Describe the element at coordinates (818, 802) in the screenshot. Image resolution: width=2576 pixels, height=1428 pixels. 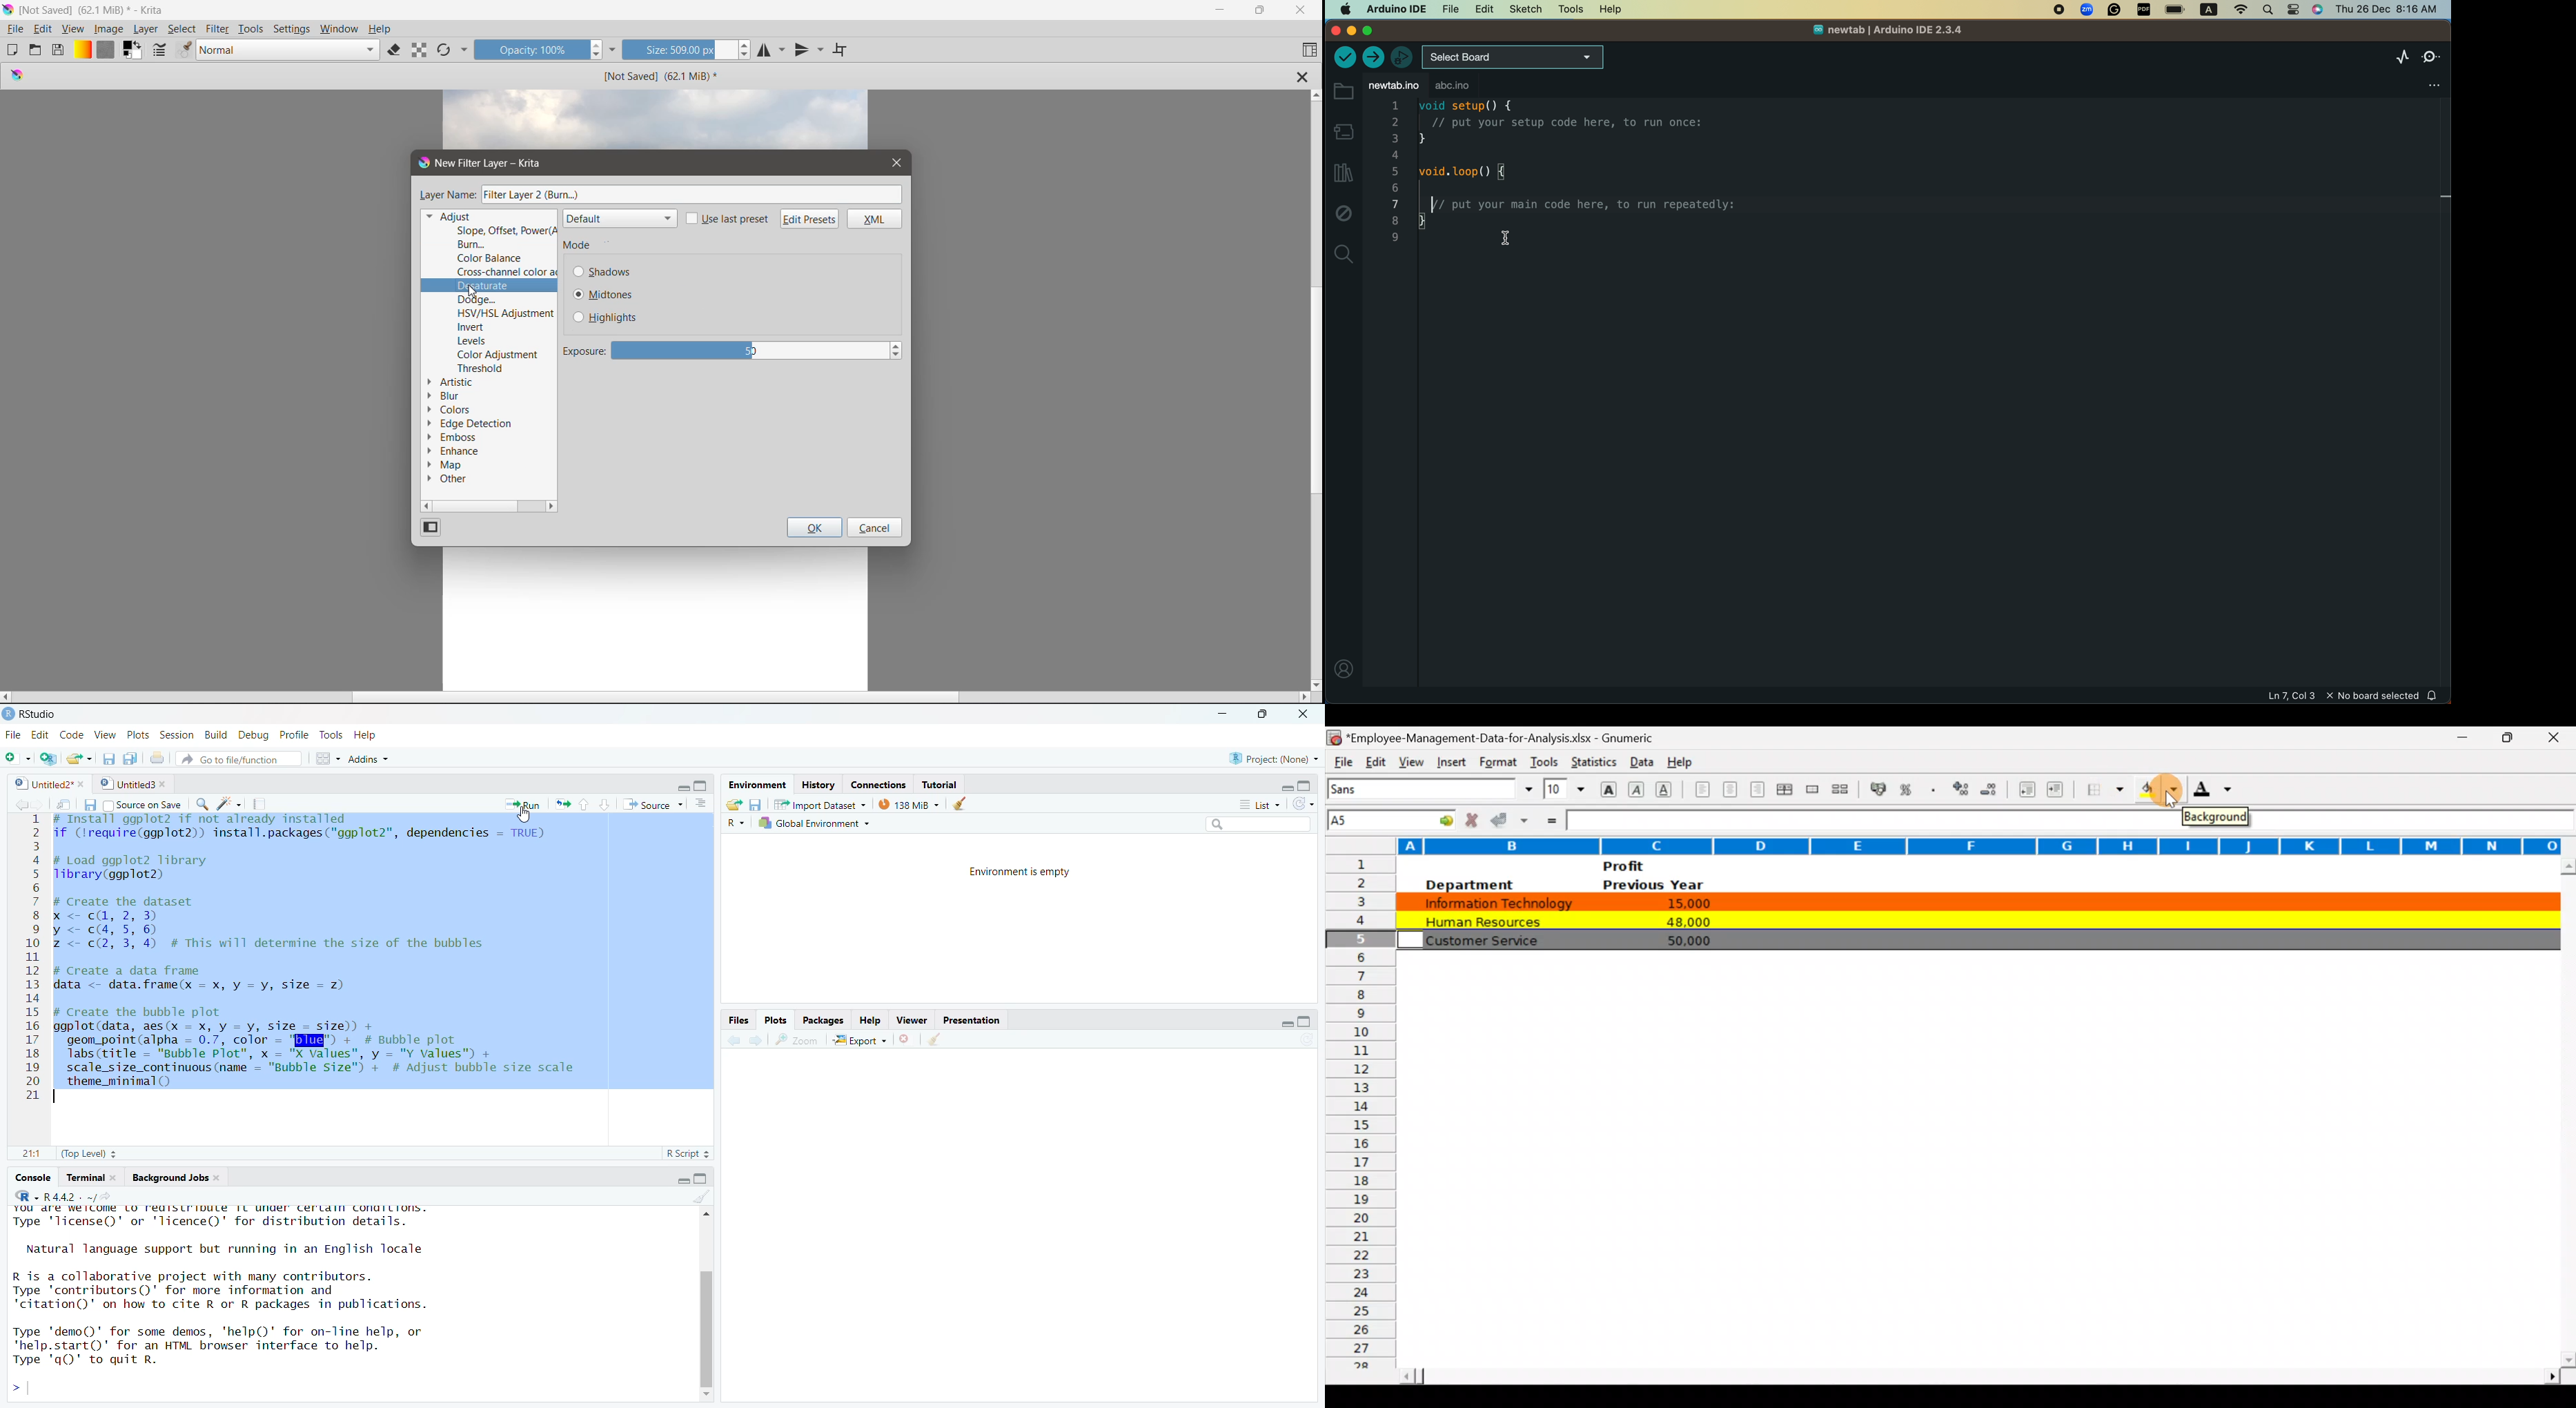
I see `import Dataset ` at that location.